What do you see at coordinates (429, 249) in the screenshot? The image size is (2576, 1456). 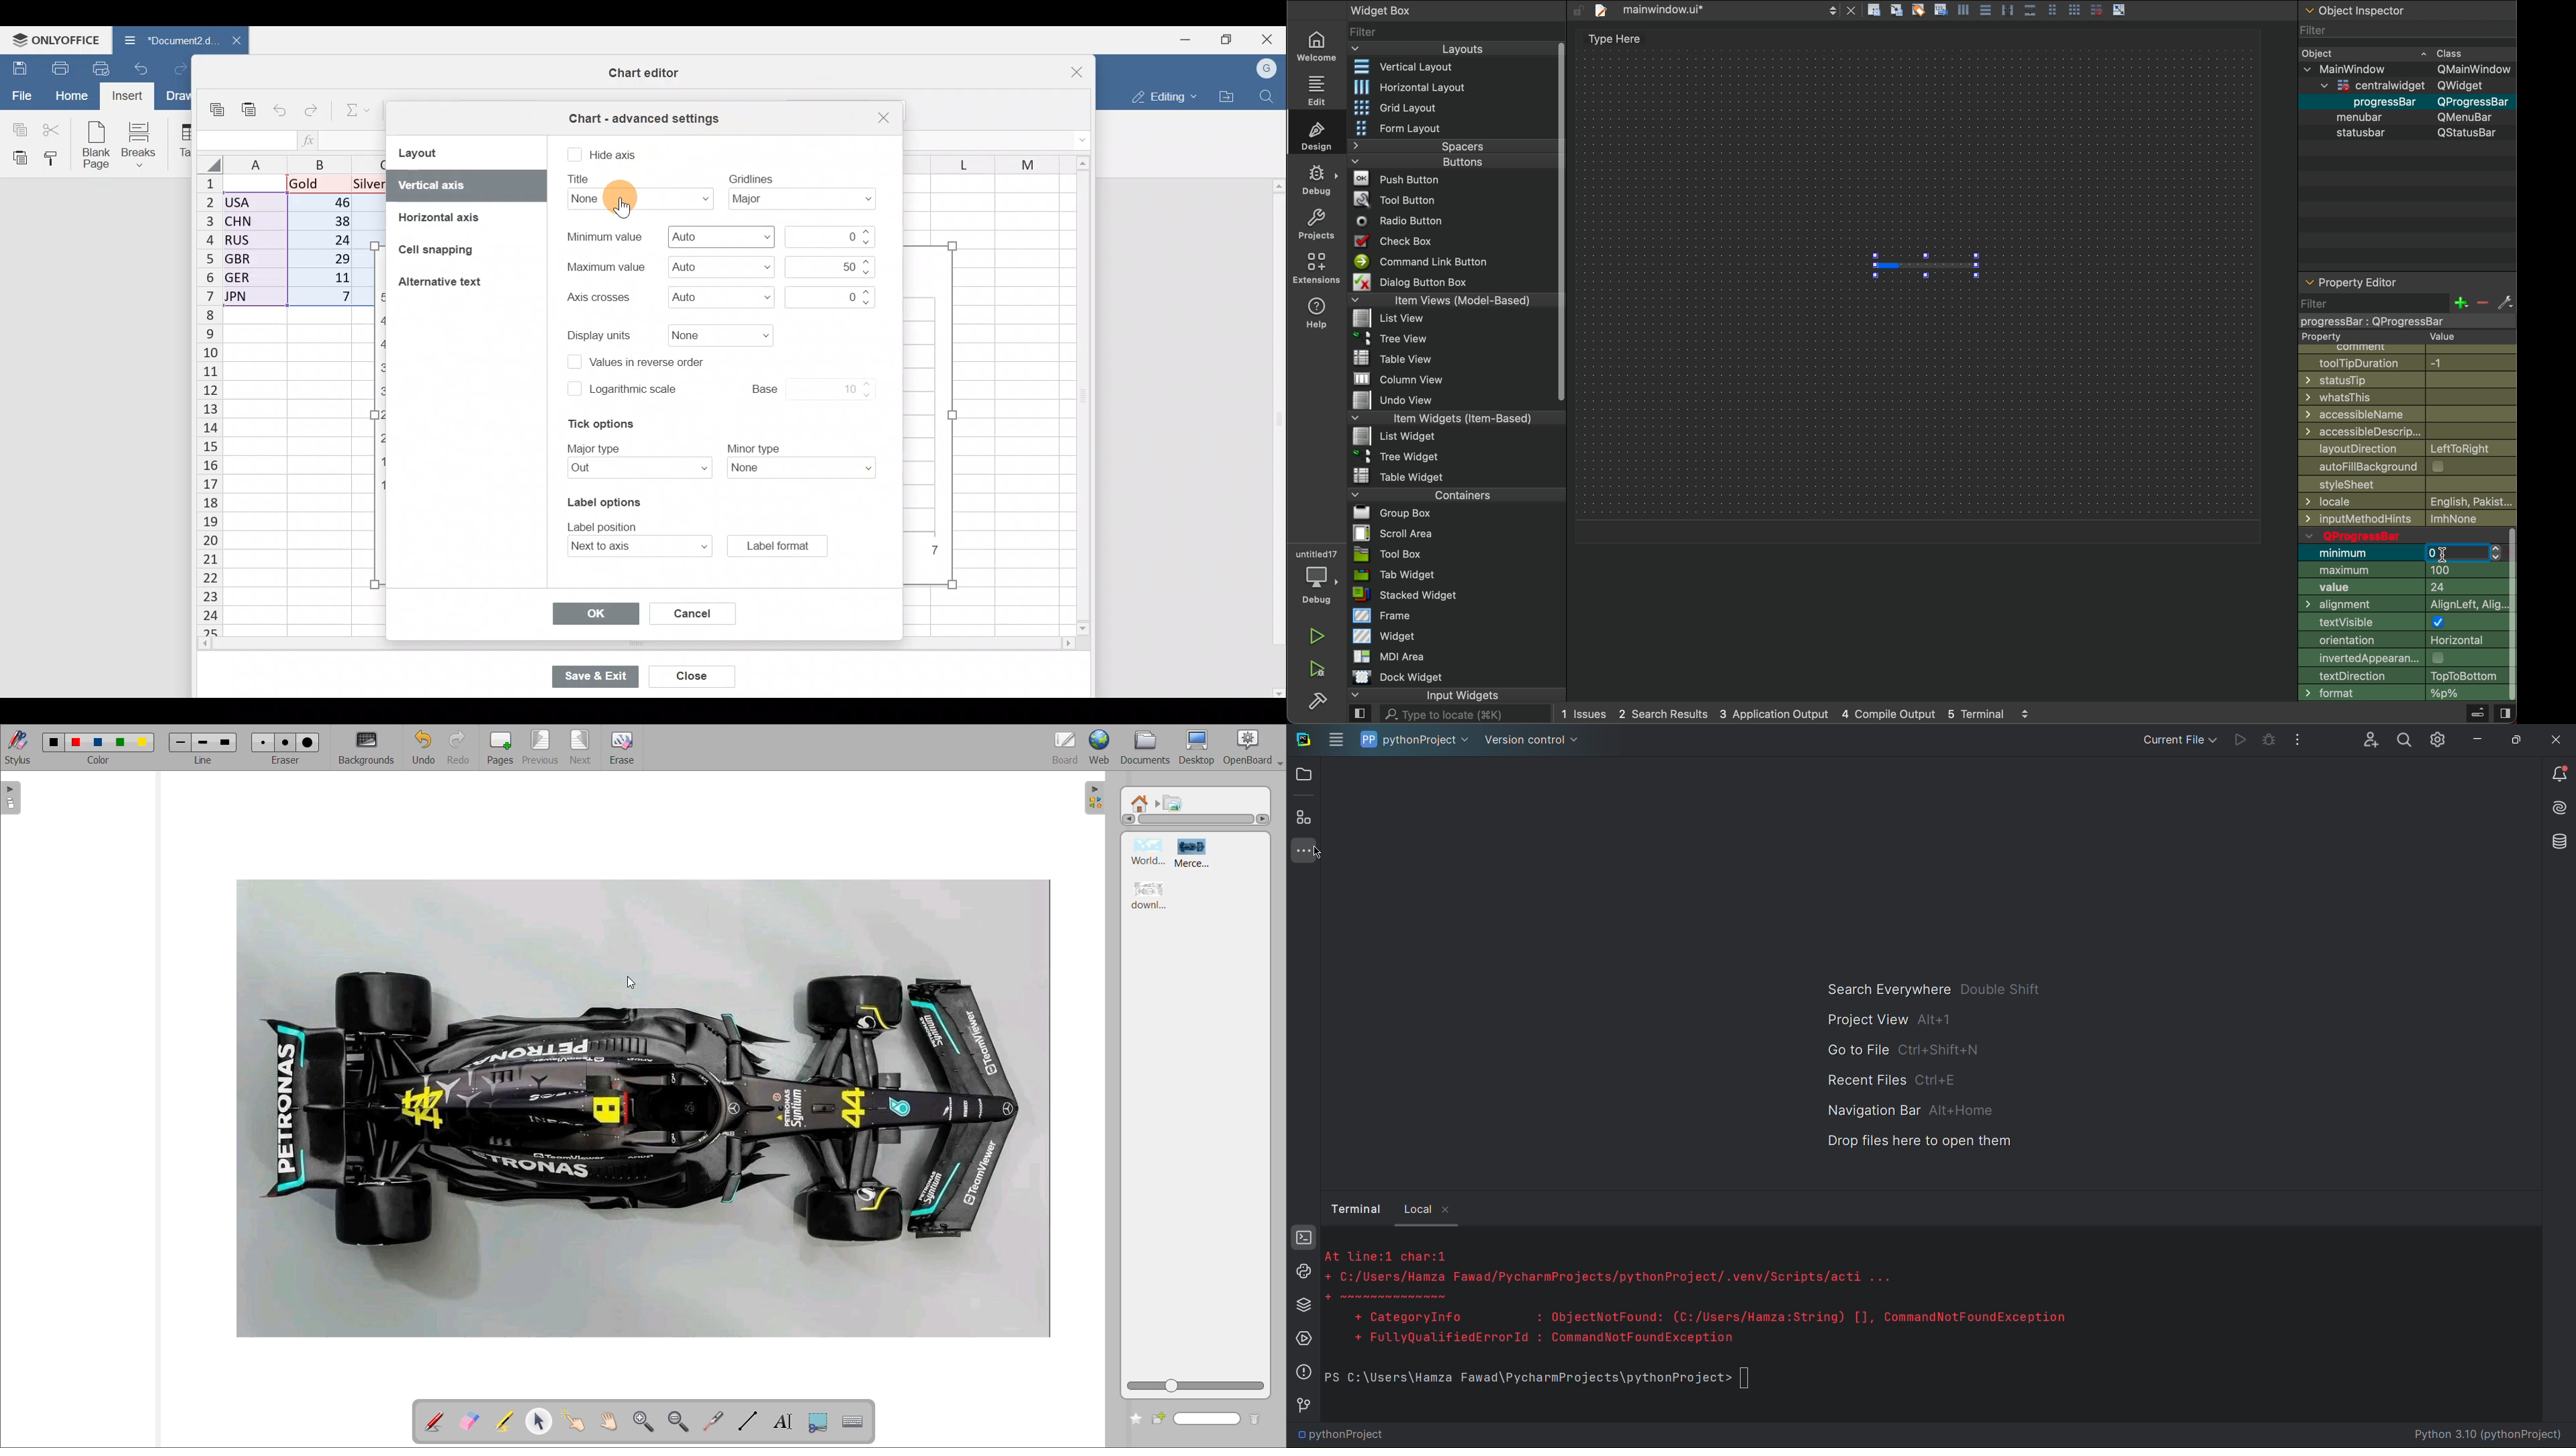 I see `Cell snapping` at bounding box center [429, 249].